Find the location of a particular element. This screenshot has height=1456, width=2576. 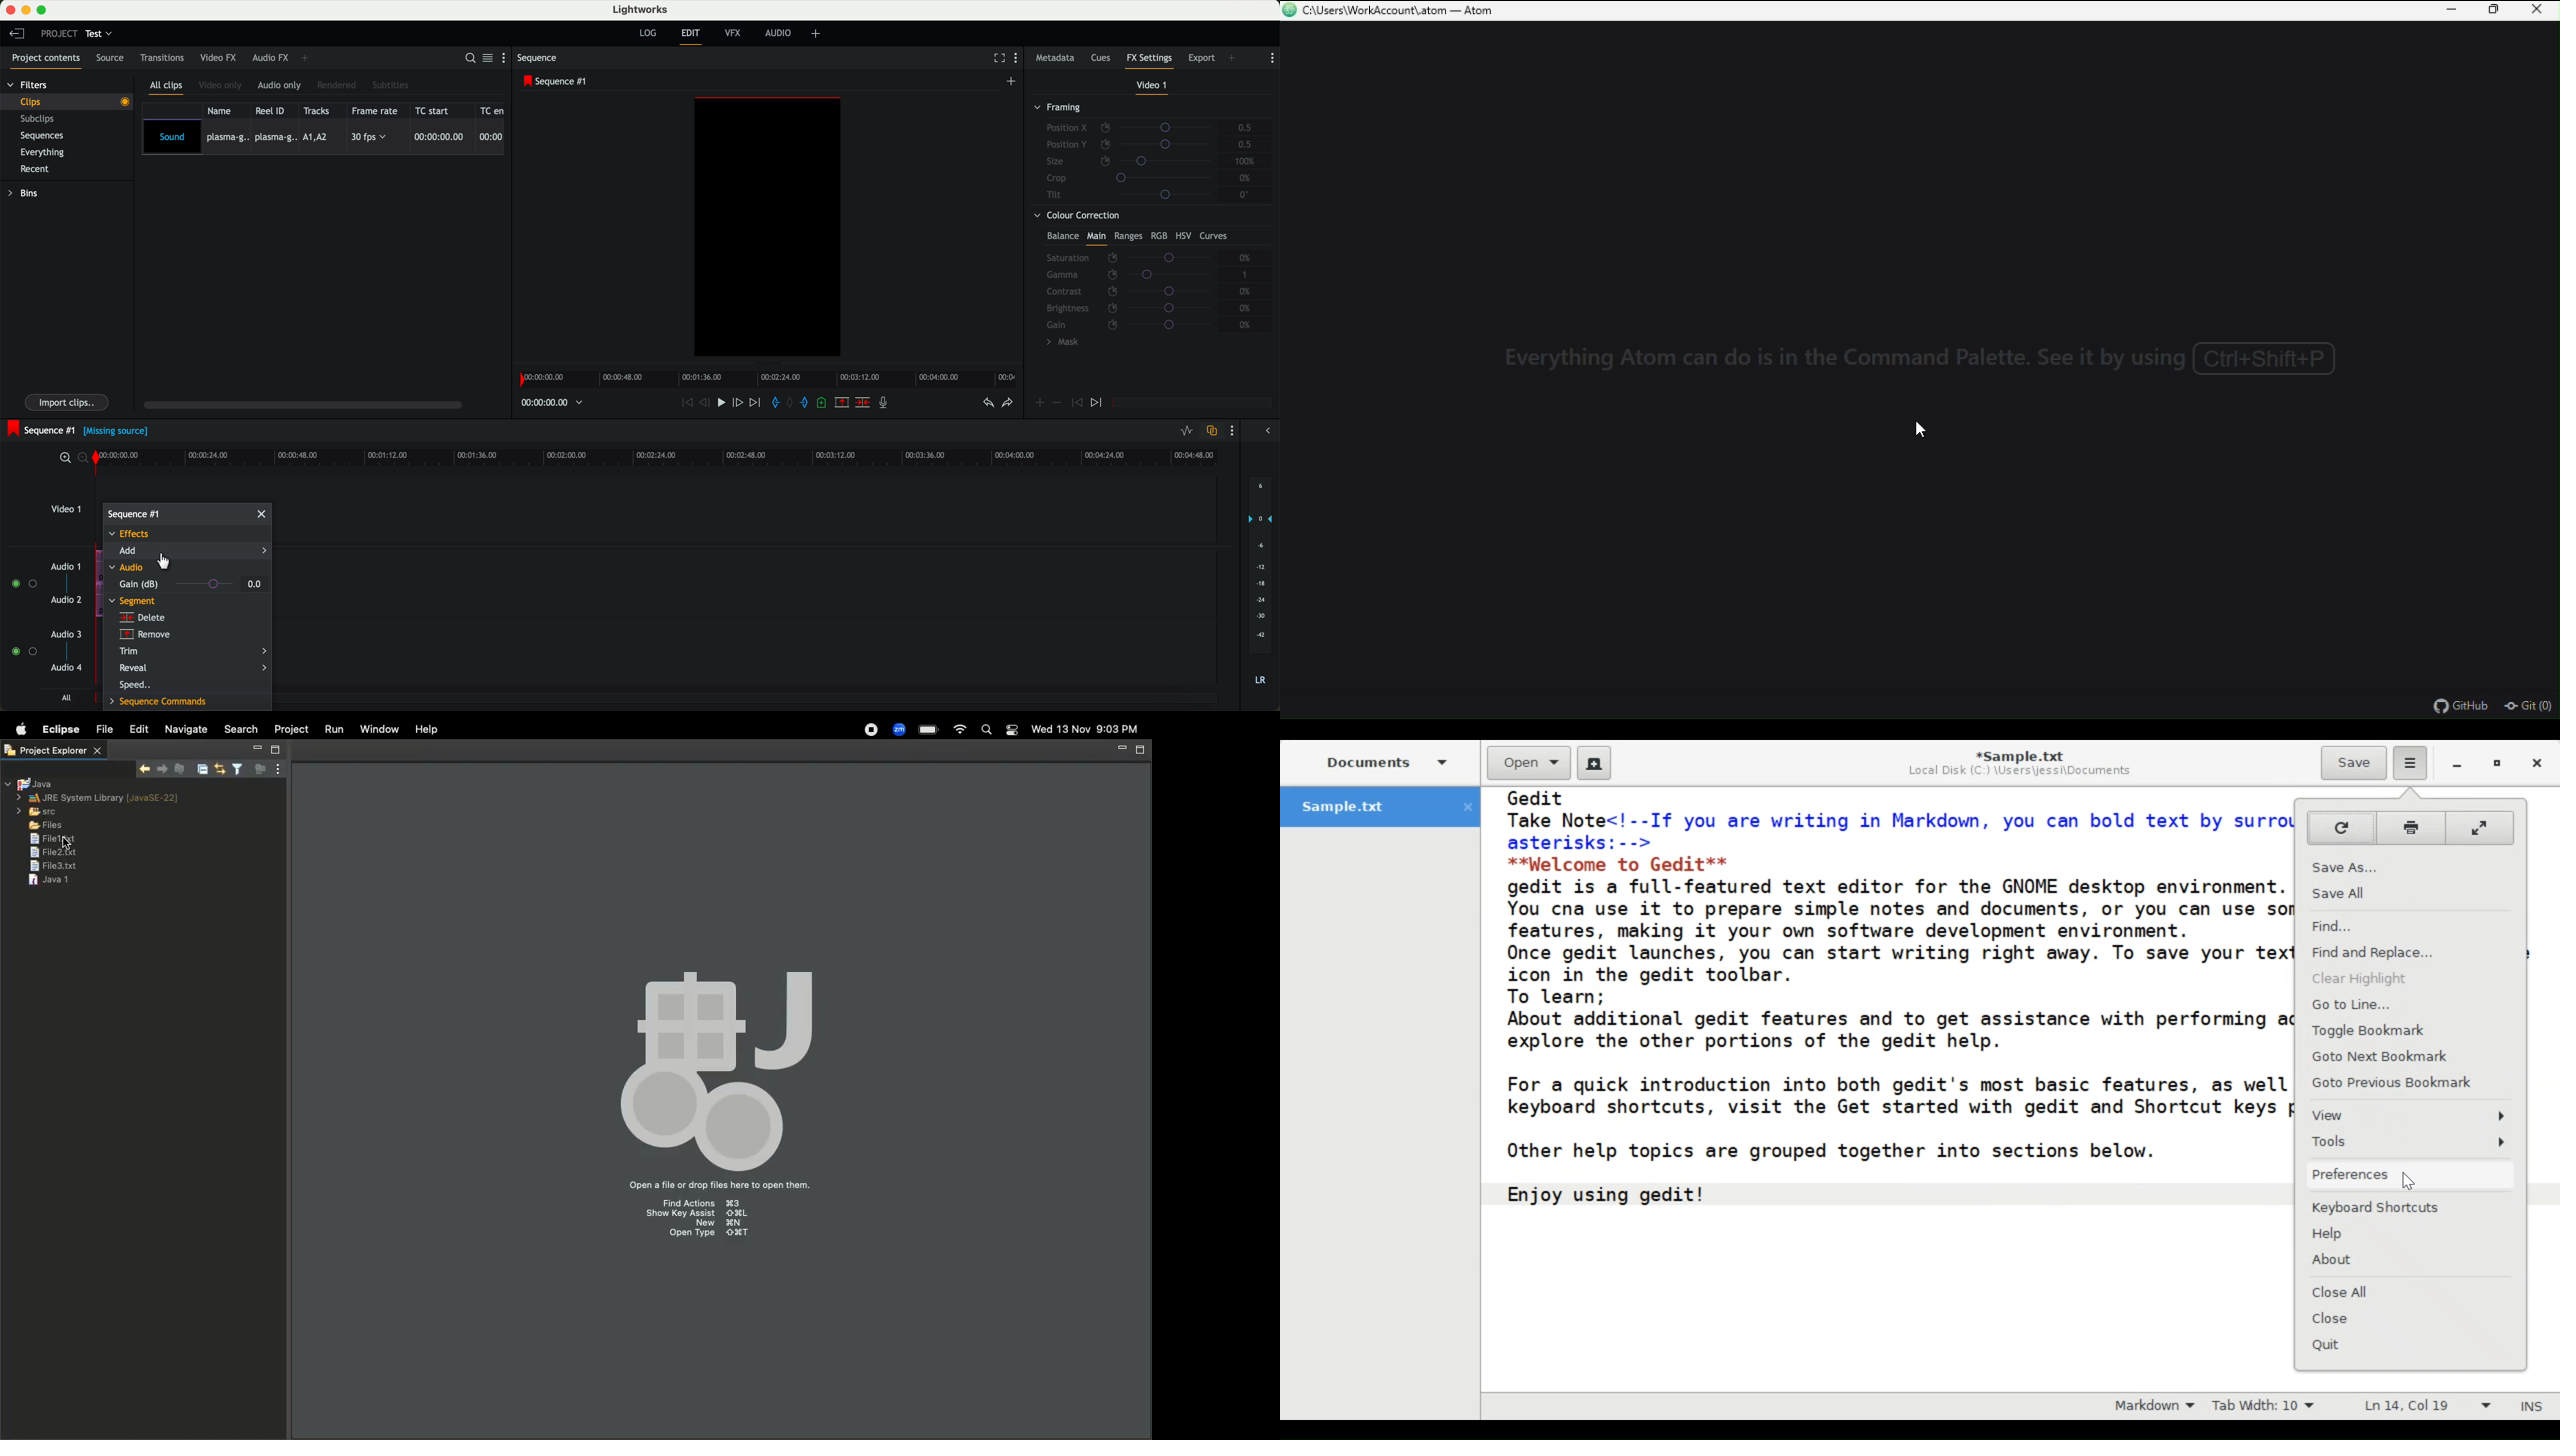

minimize is located at coordinates (26, 10).